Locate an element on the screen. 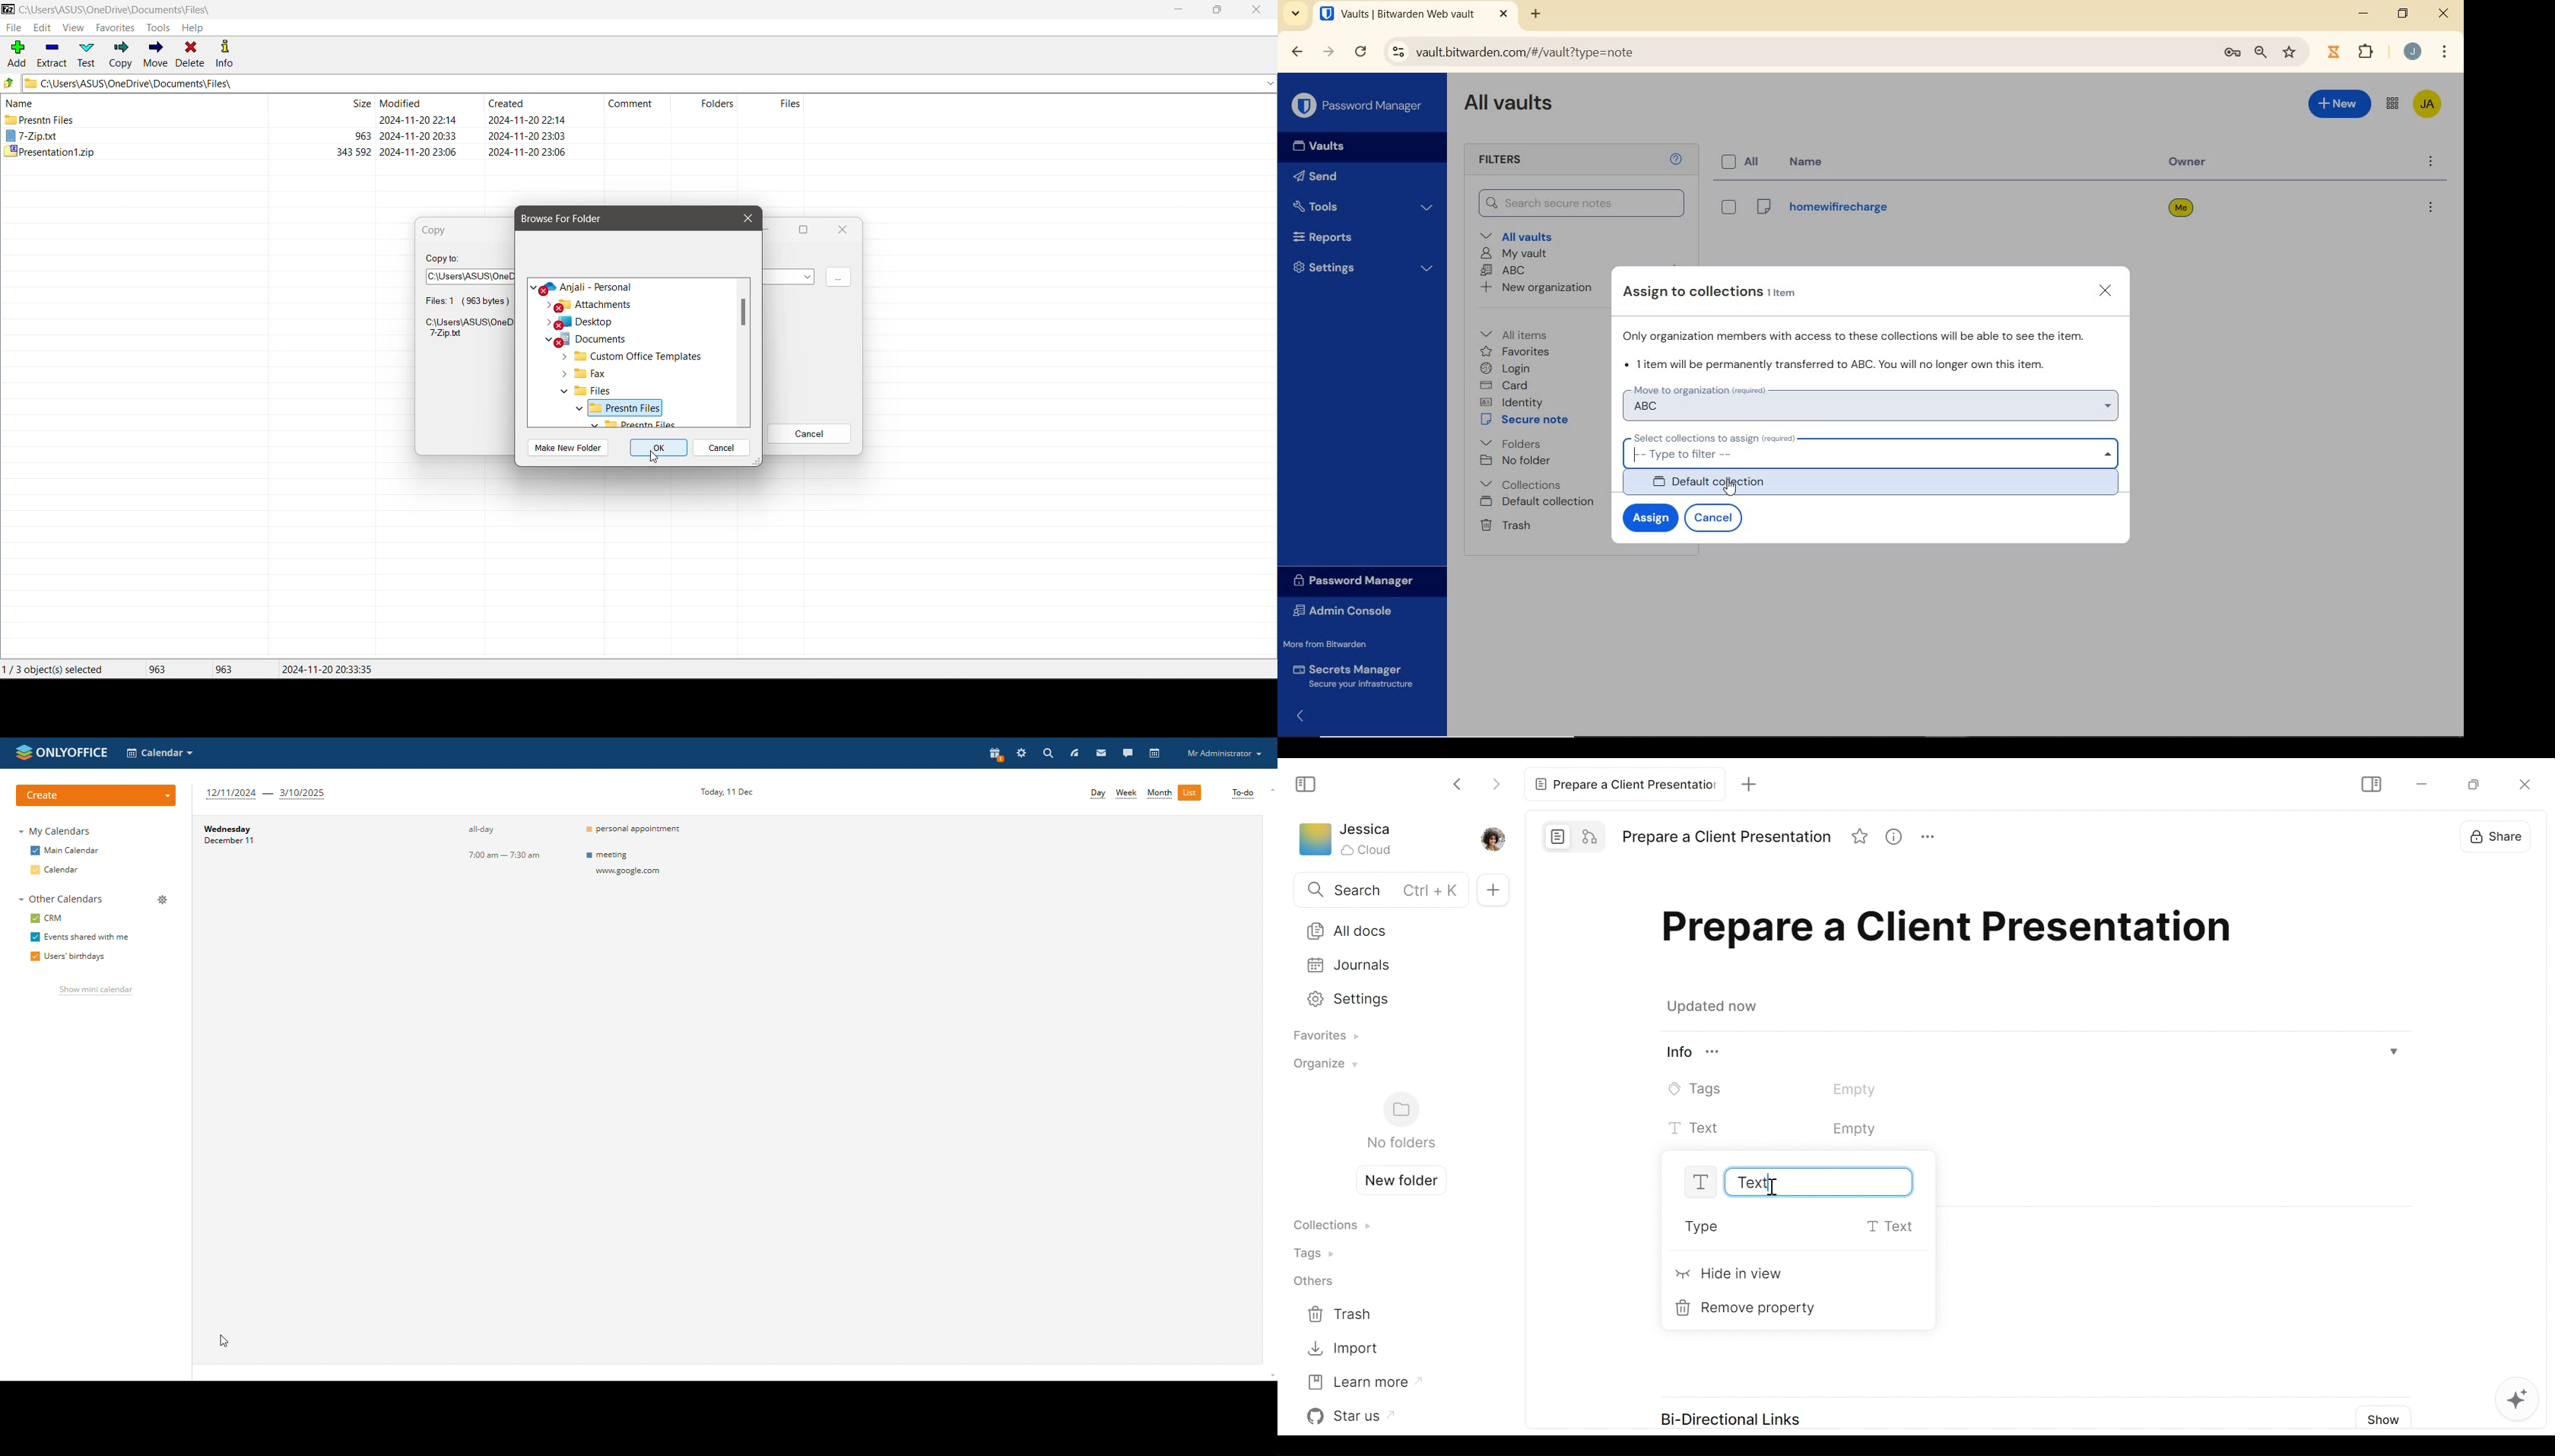 Image resolution: width=2576 pixels, height=1456 pixels. Plugins is located at coordinates (2369, 50).